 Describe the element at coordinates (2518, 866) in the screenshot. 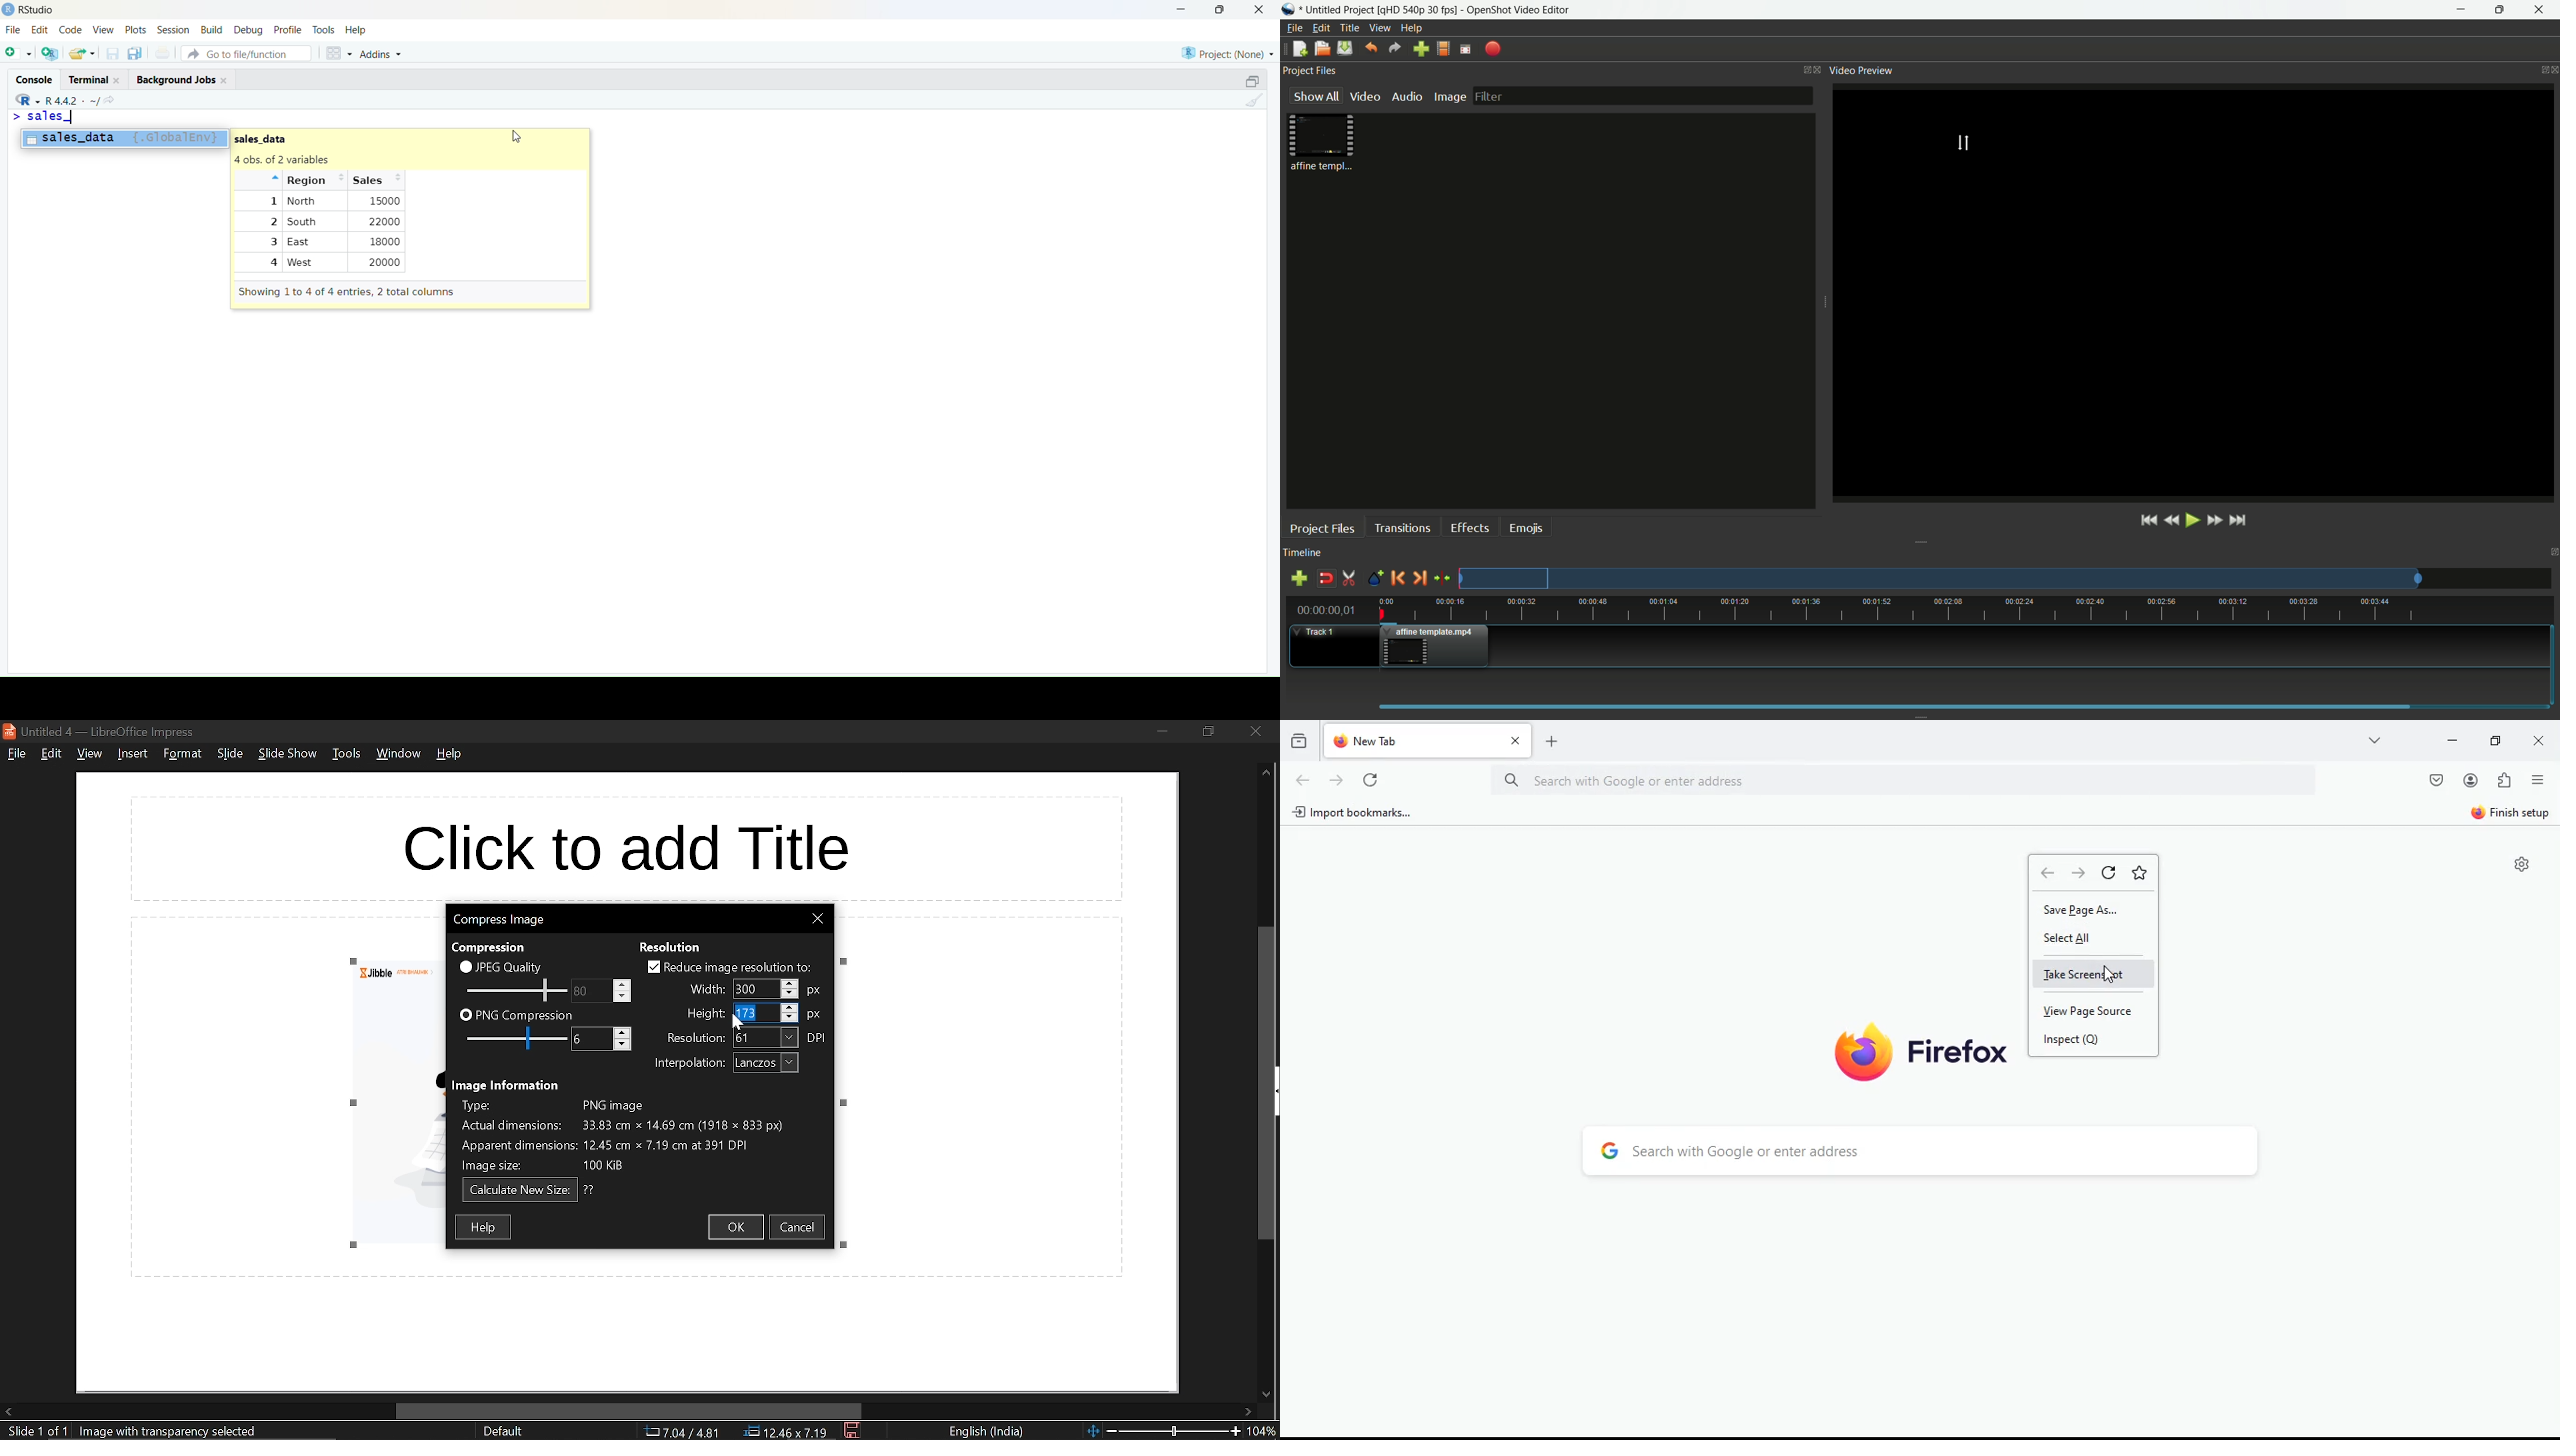

I see `settings` at that location.